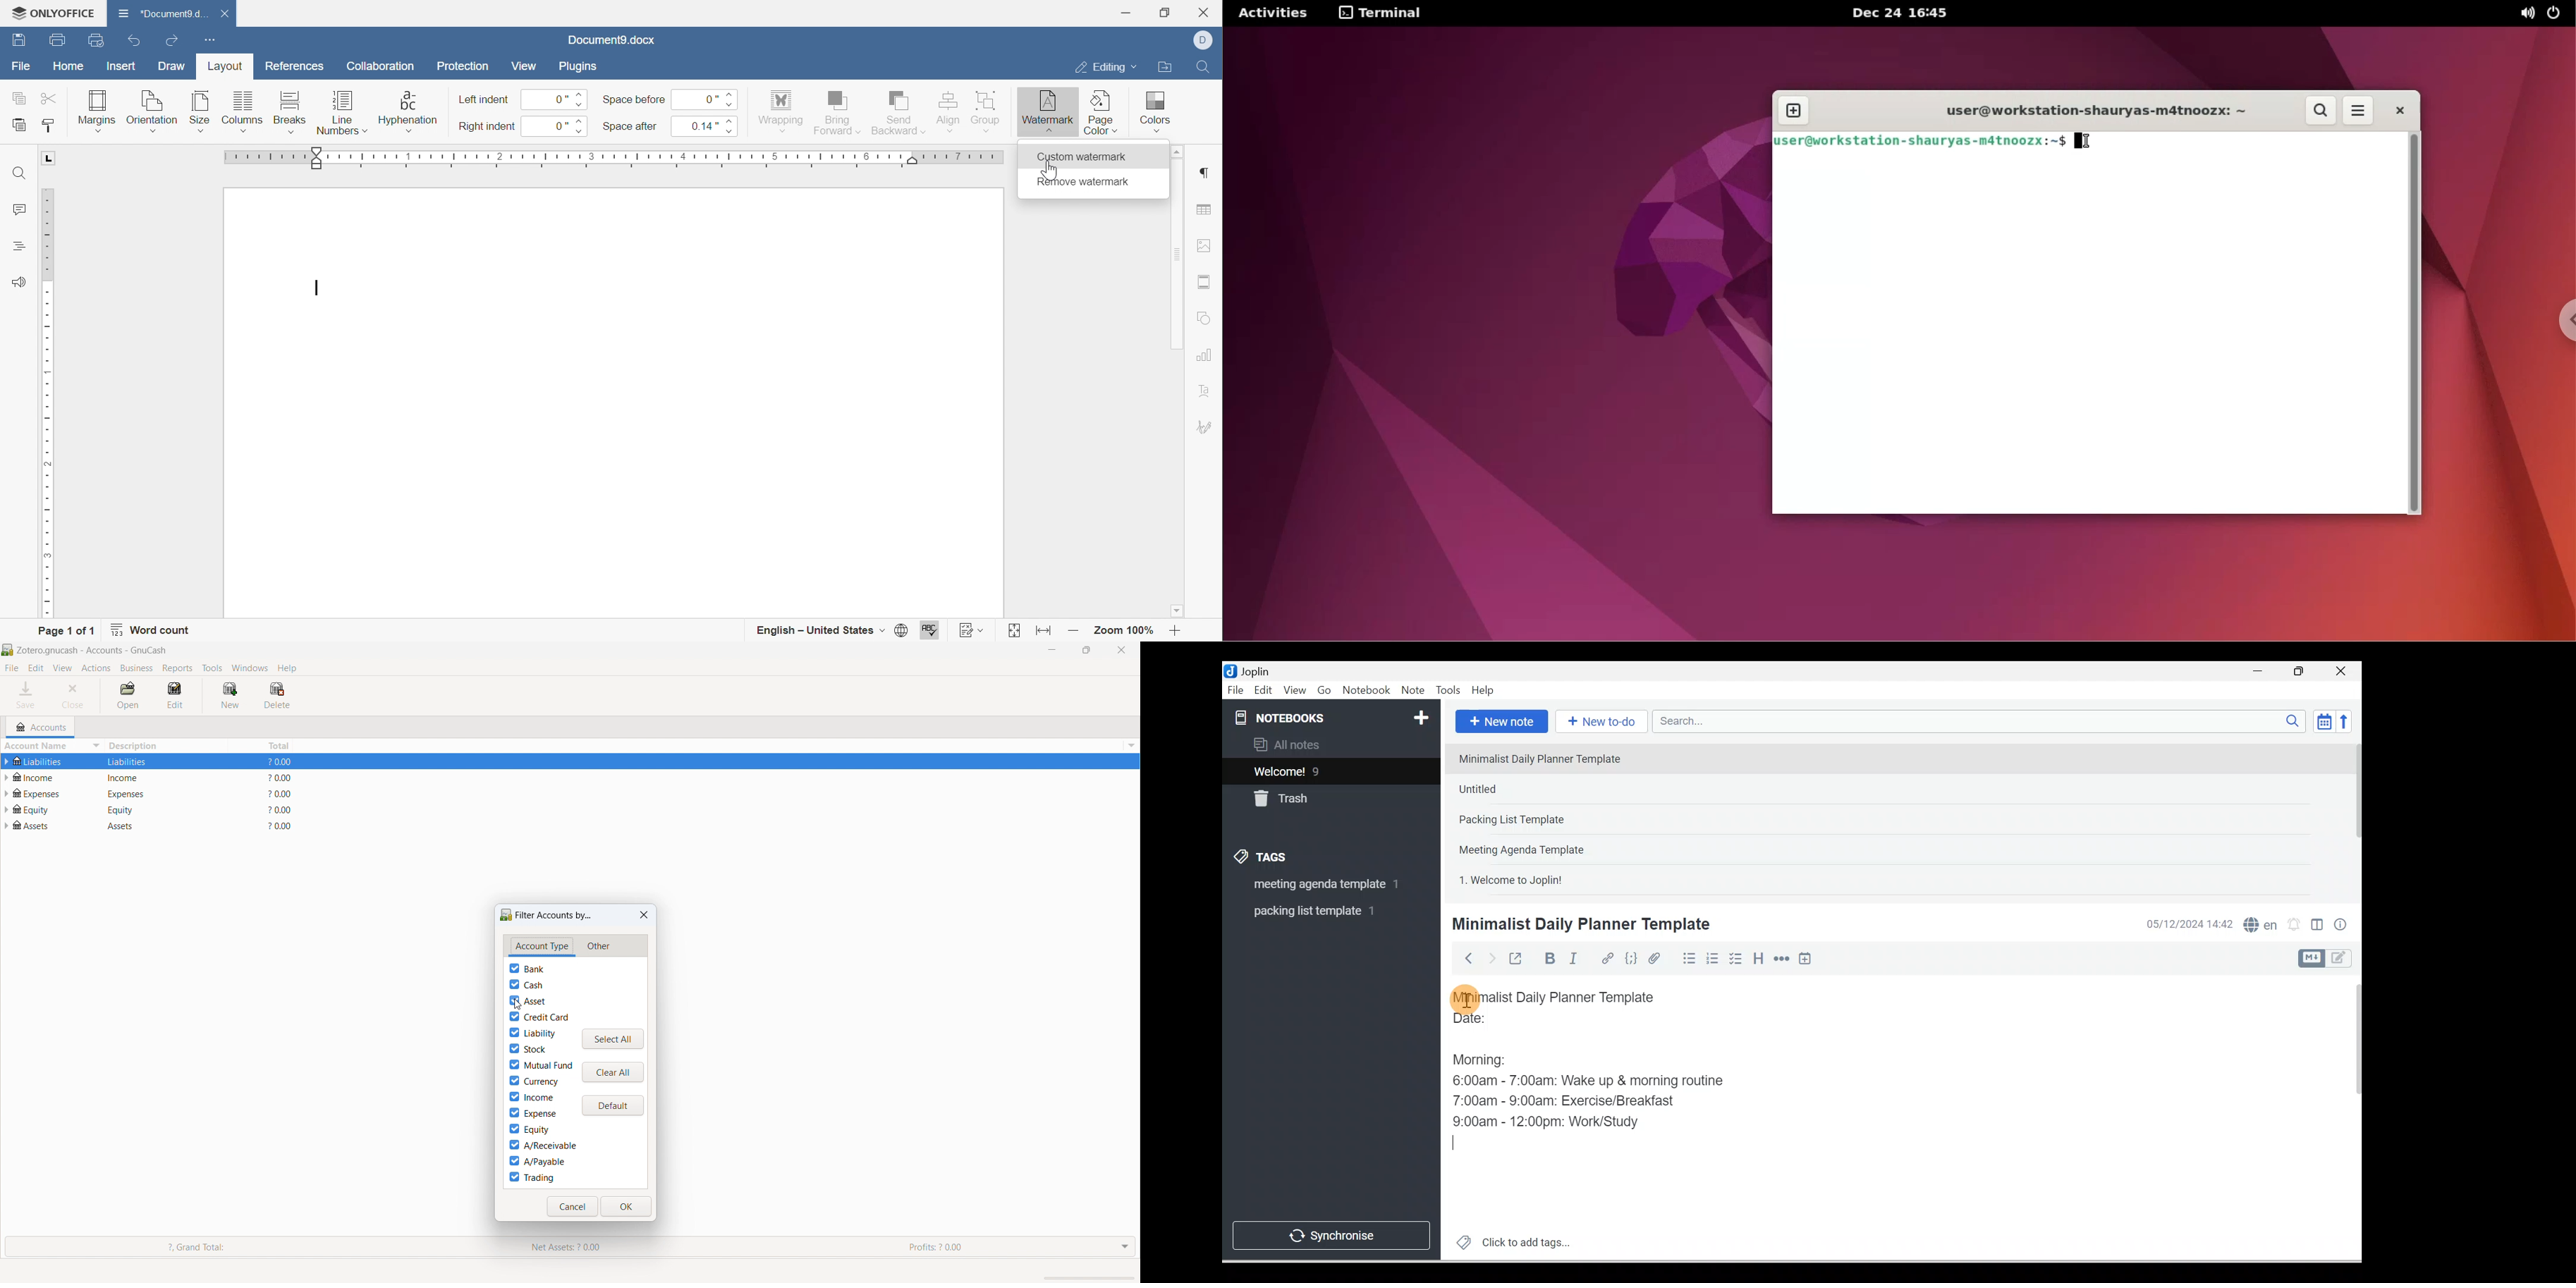 The image size is (2576, 1288). I want to click on close, so click(1208, 12).